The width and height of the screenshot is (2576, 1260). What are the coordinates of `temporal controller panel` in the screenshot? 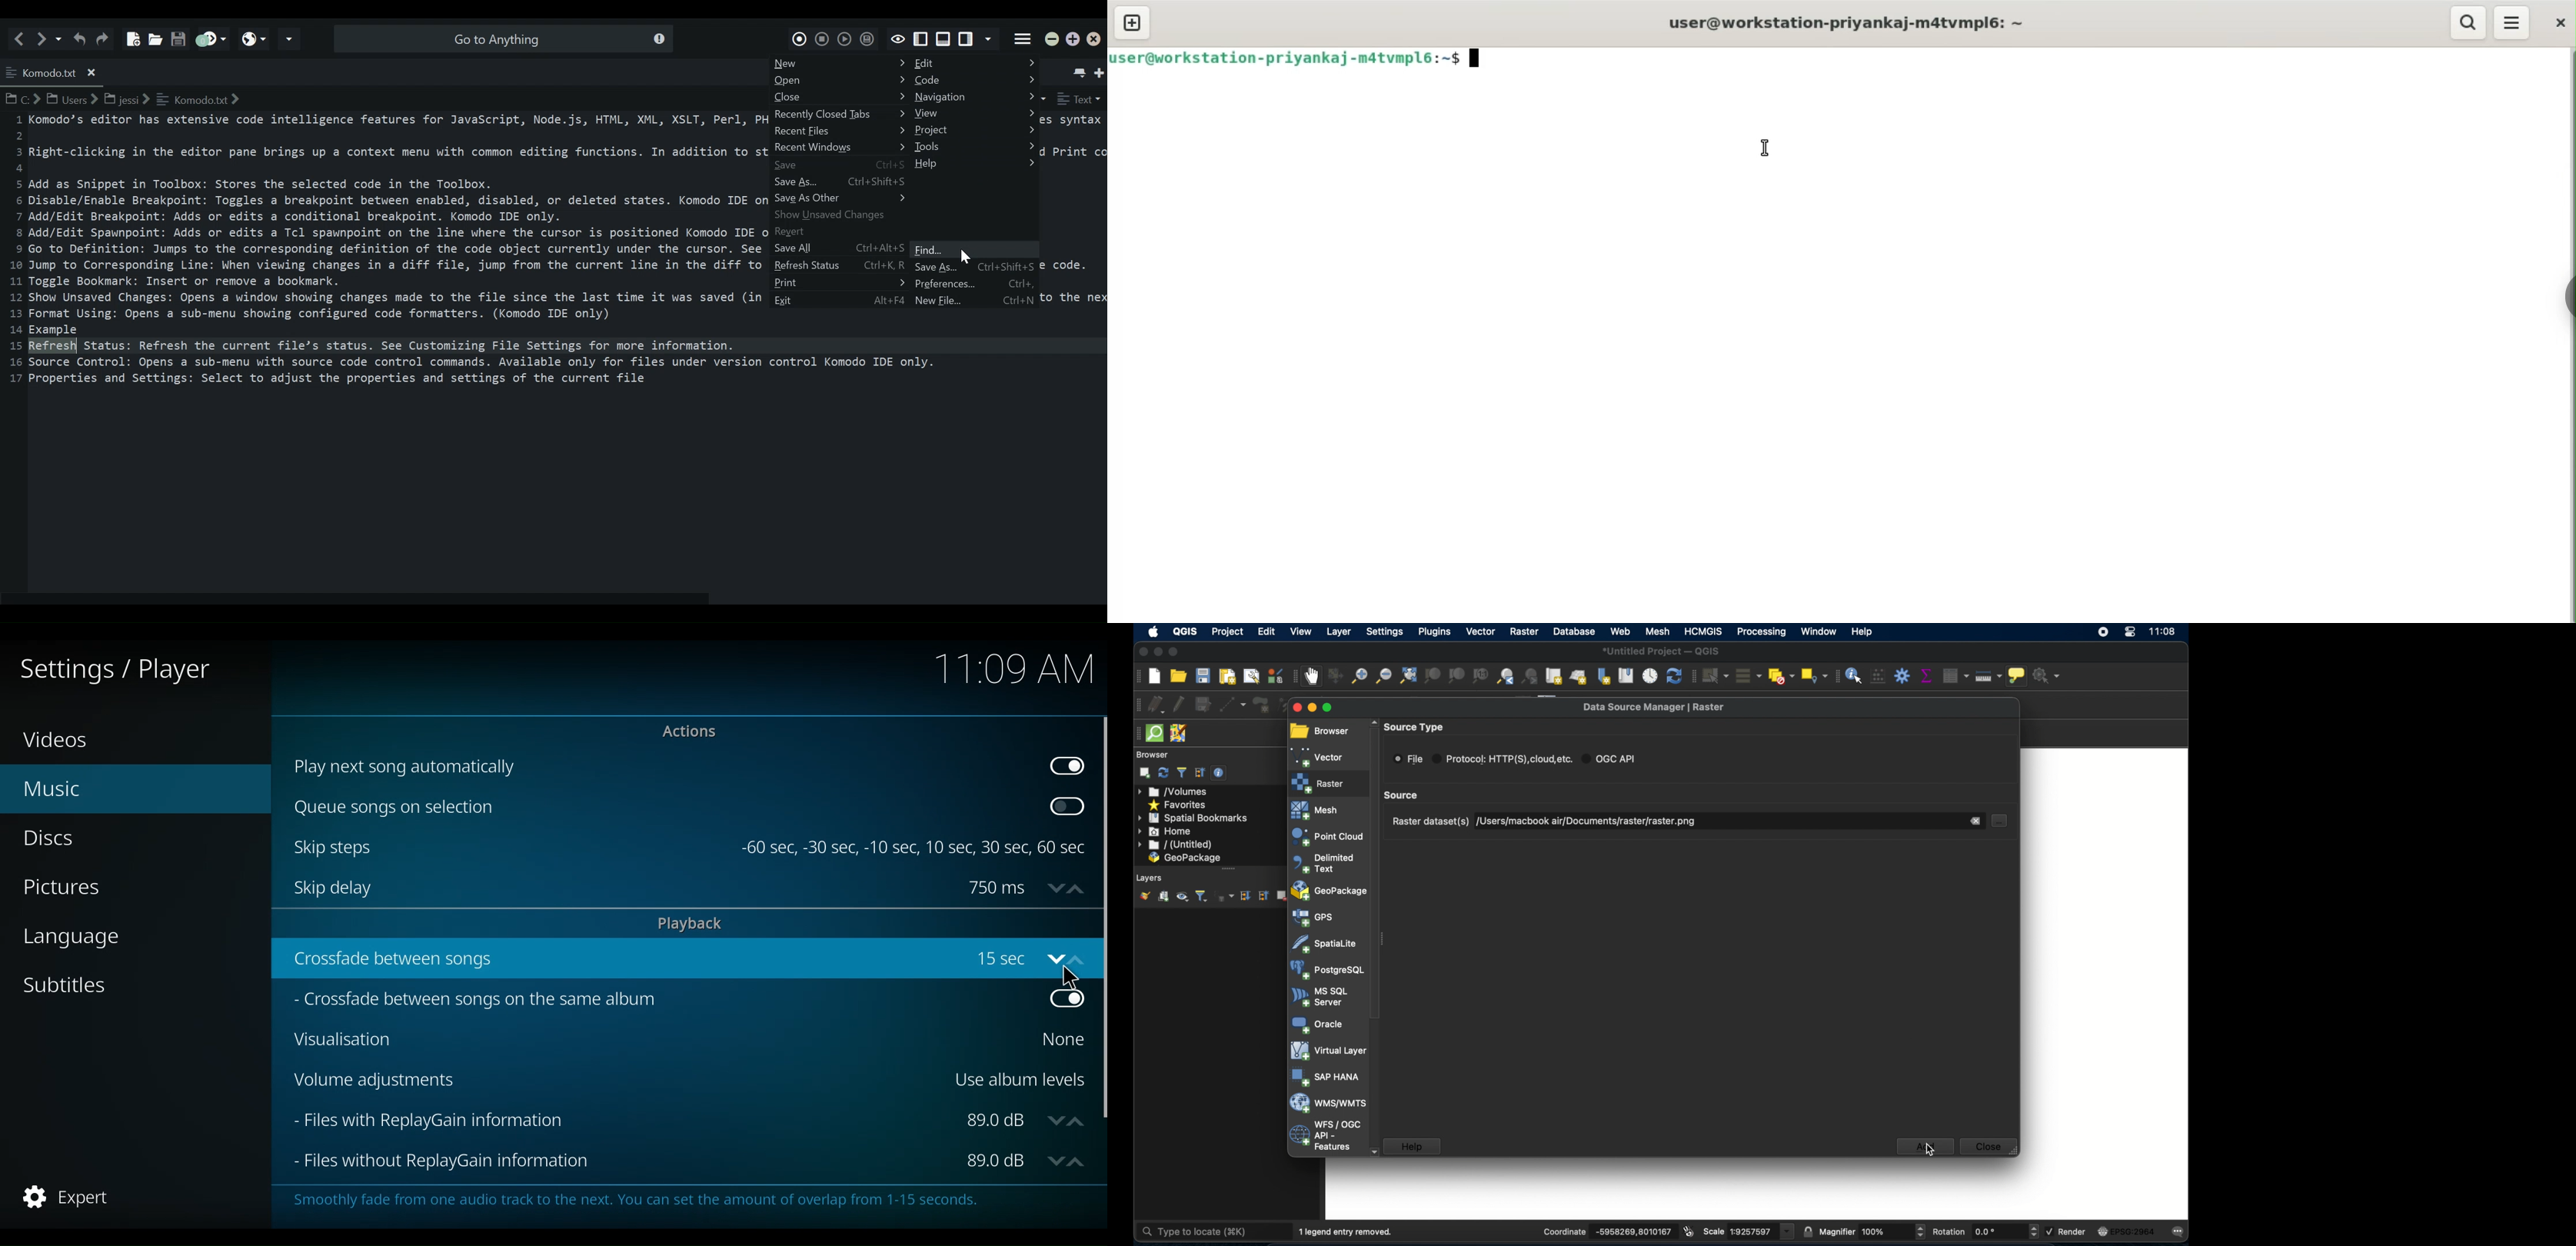 It's located at (1650, 675).